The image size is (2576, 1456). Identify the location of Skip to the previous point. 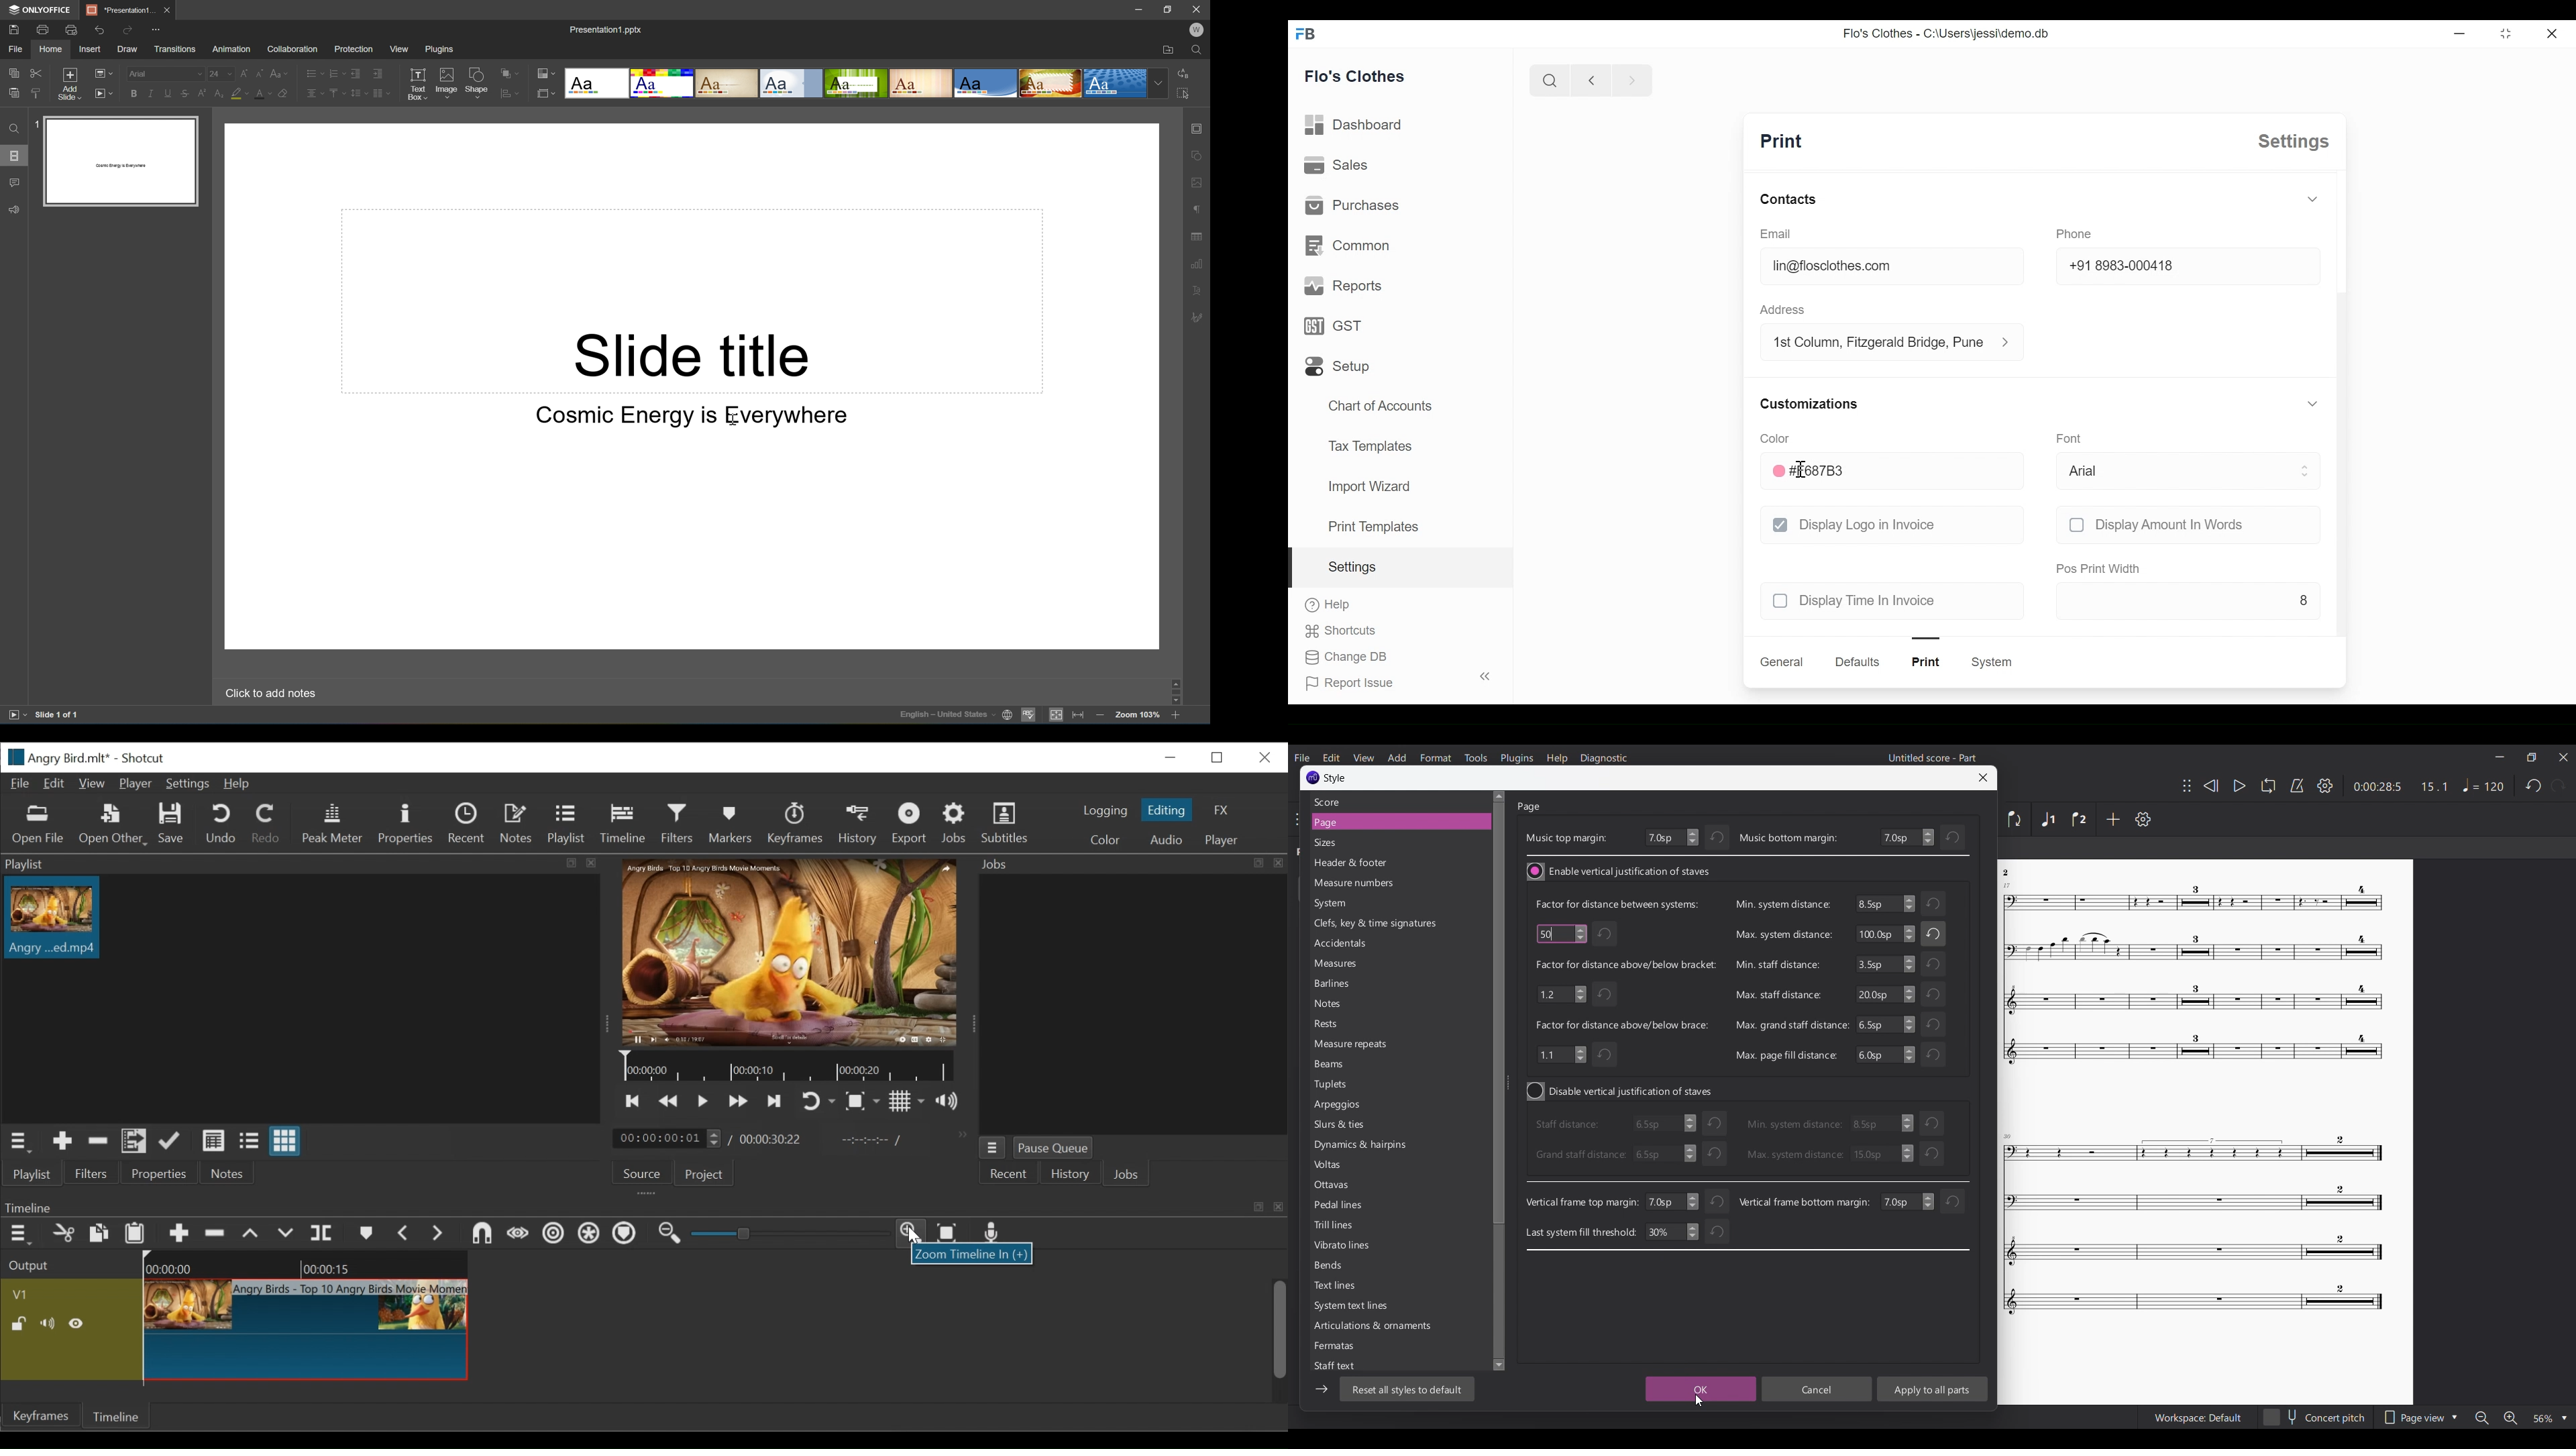
(634, 1102).